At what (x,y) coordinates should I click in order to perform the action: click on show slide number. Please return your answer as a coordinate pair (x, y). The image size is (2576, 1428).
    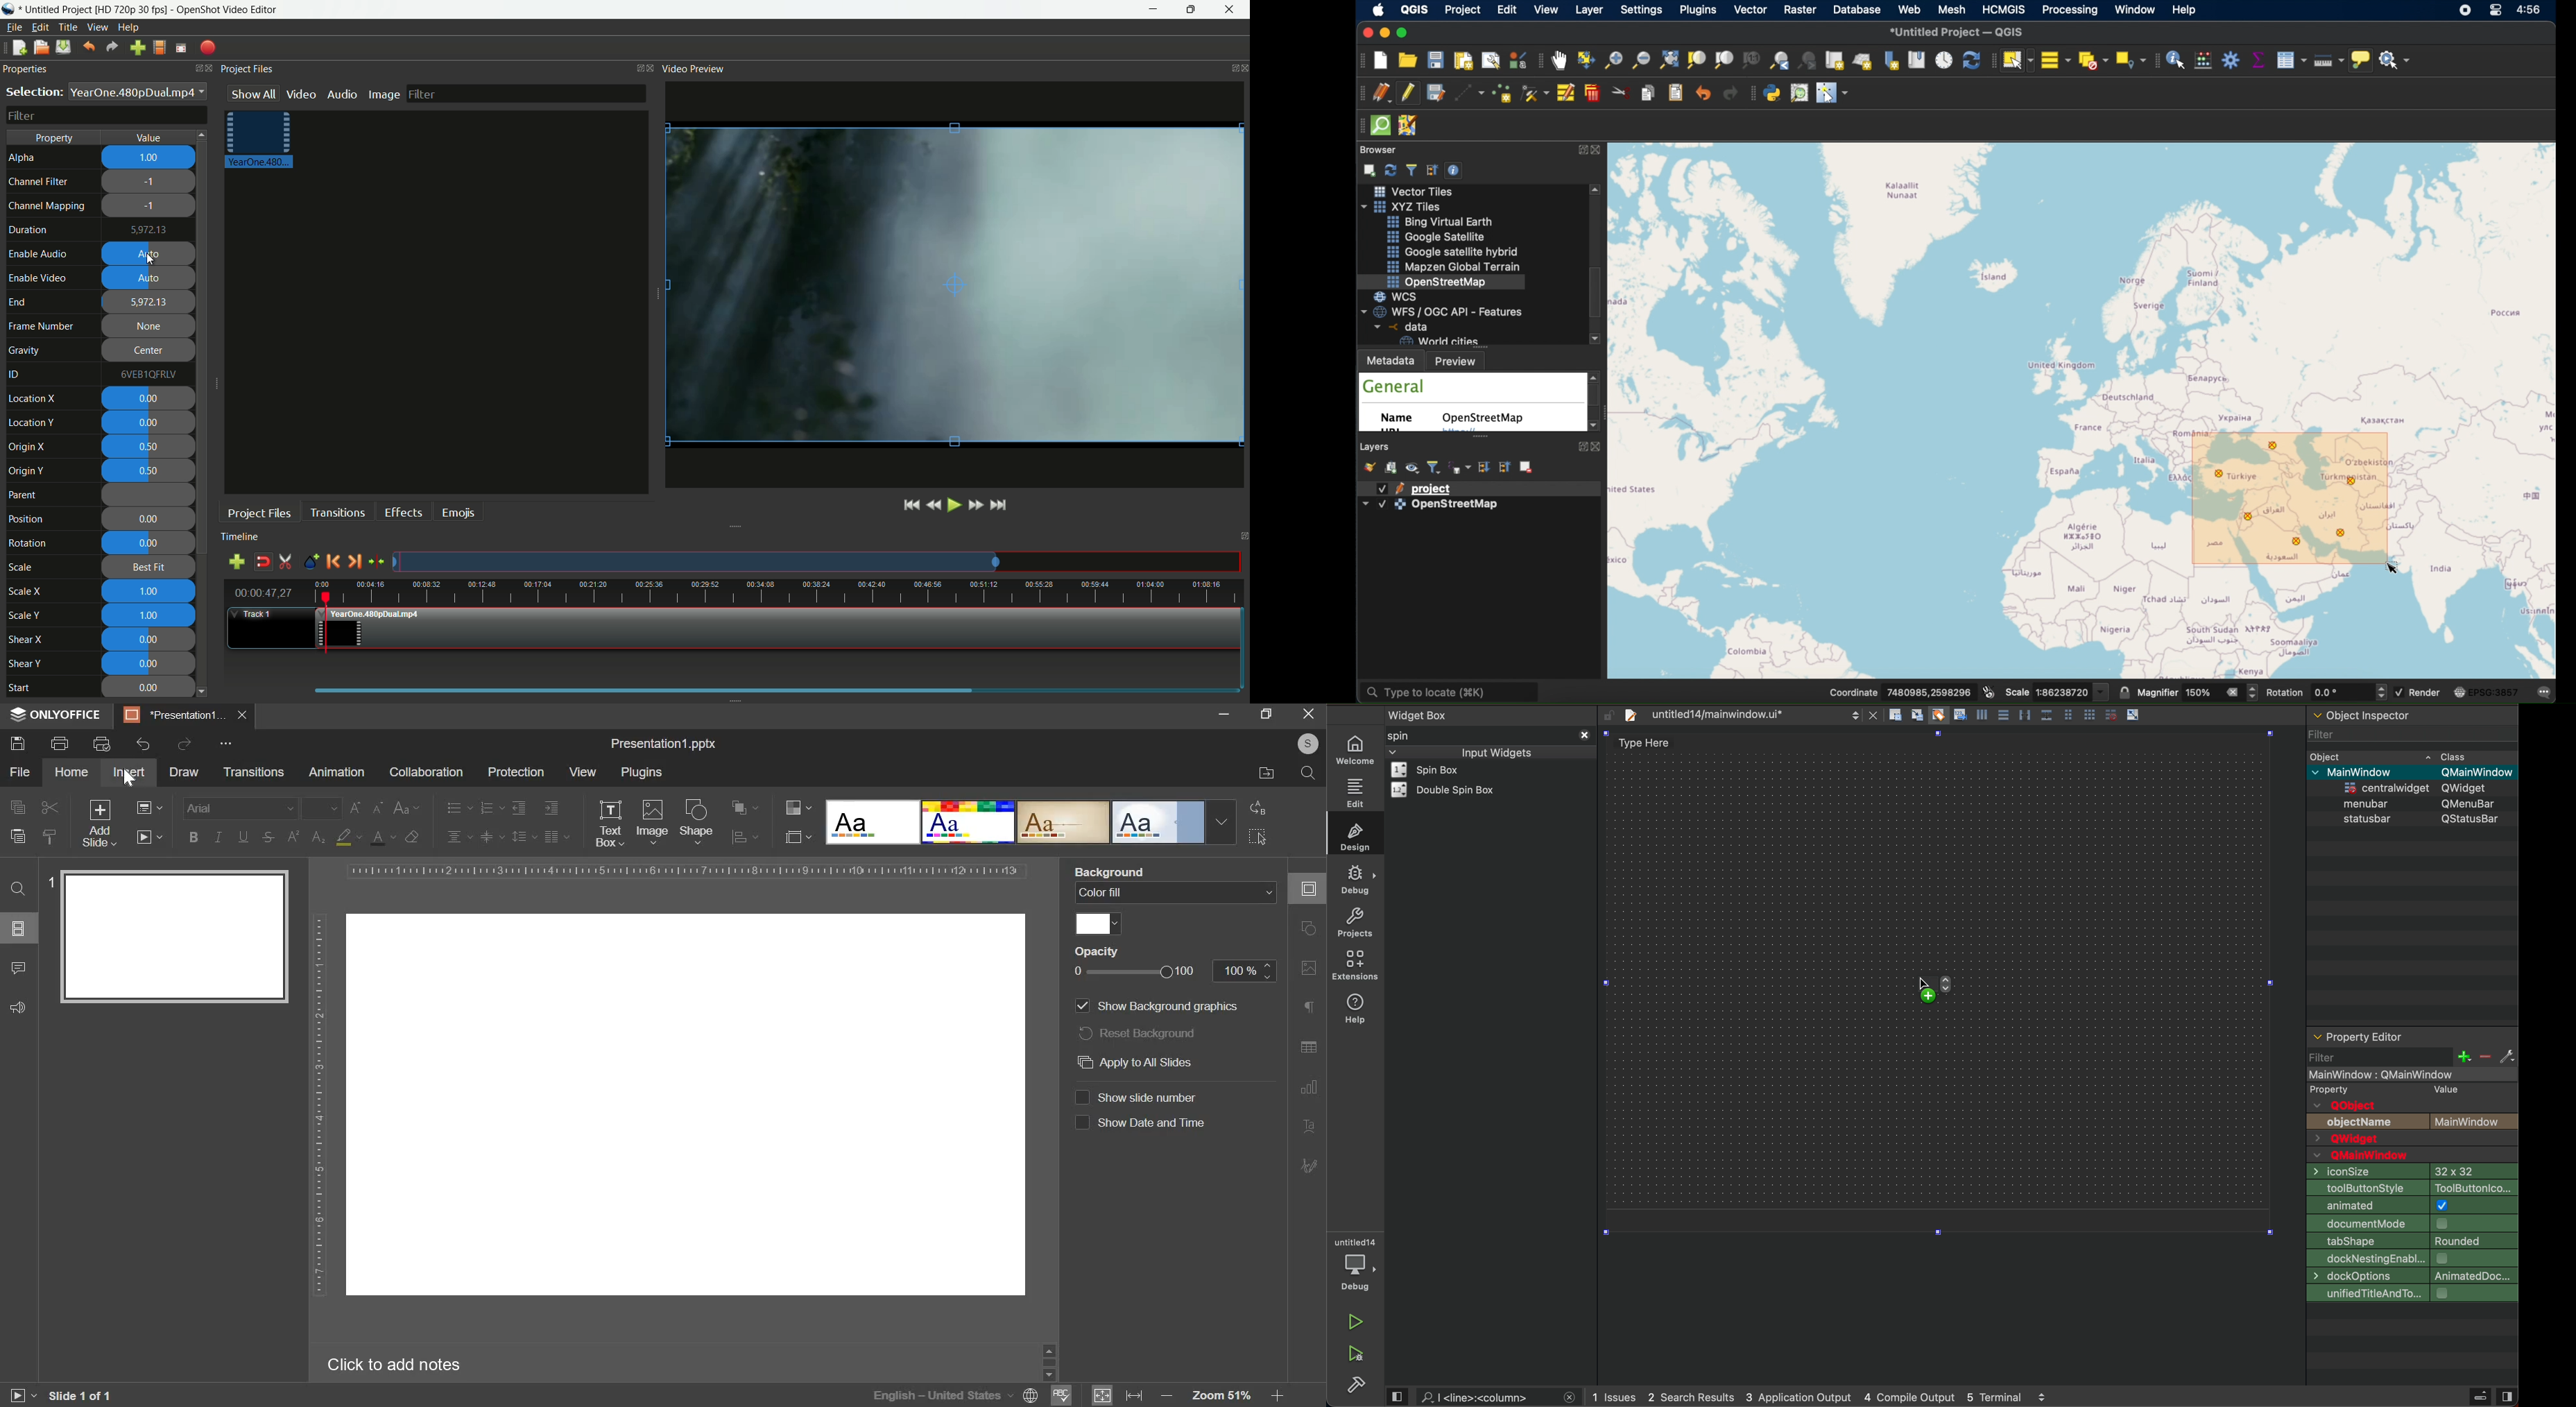
    Looking at the image, I should click on (1147, 1097).